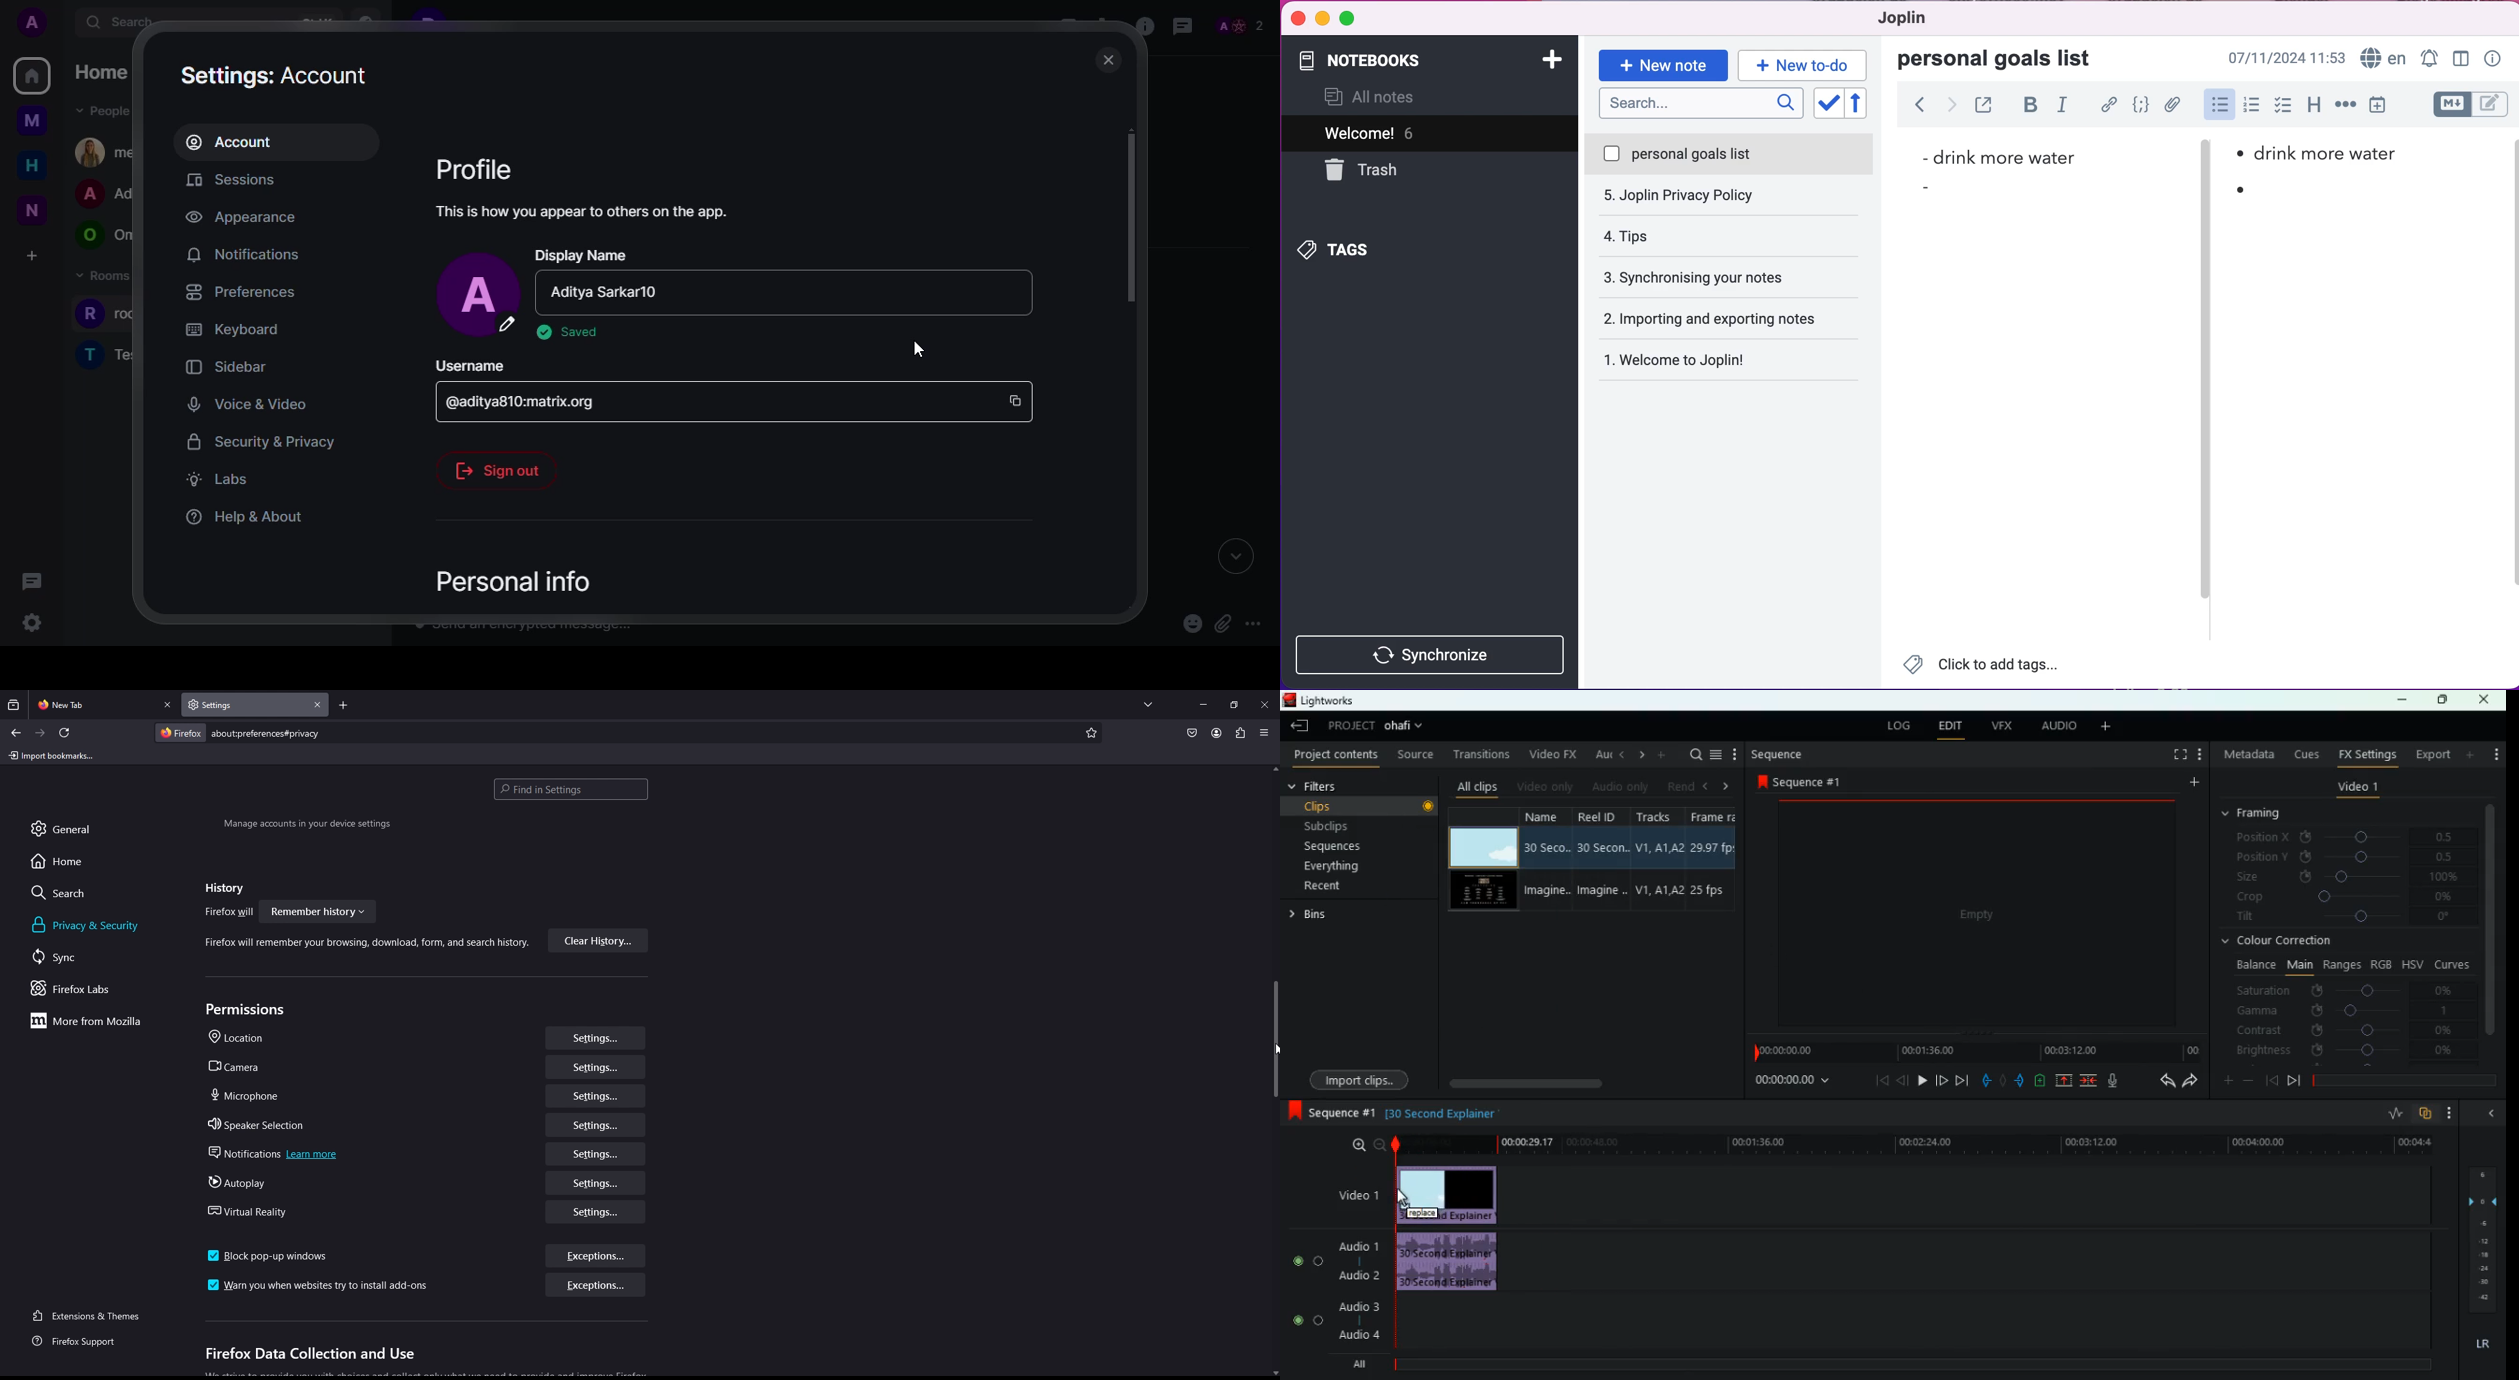 The height and width of the screenshot is (1400, 2520). I want to click on charge, so click(2041, 1081).